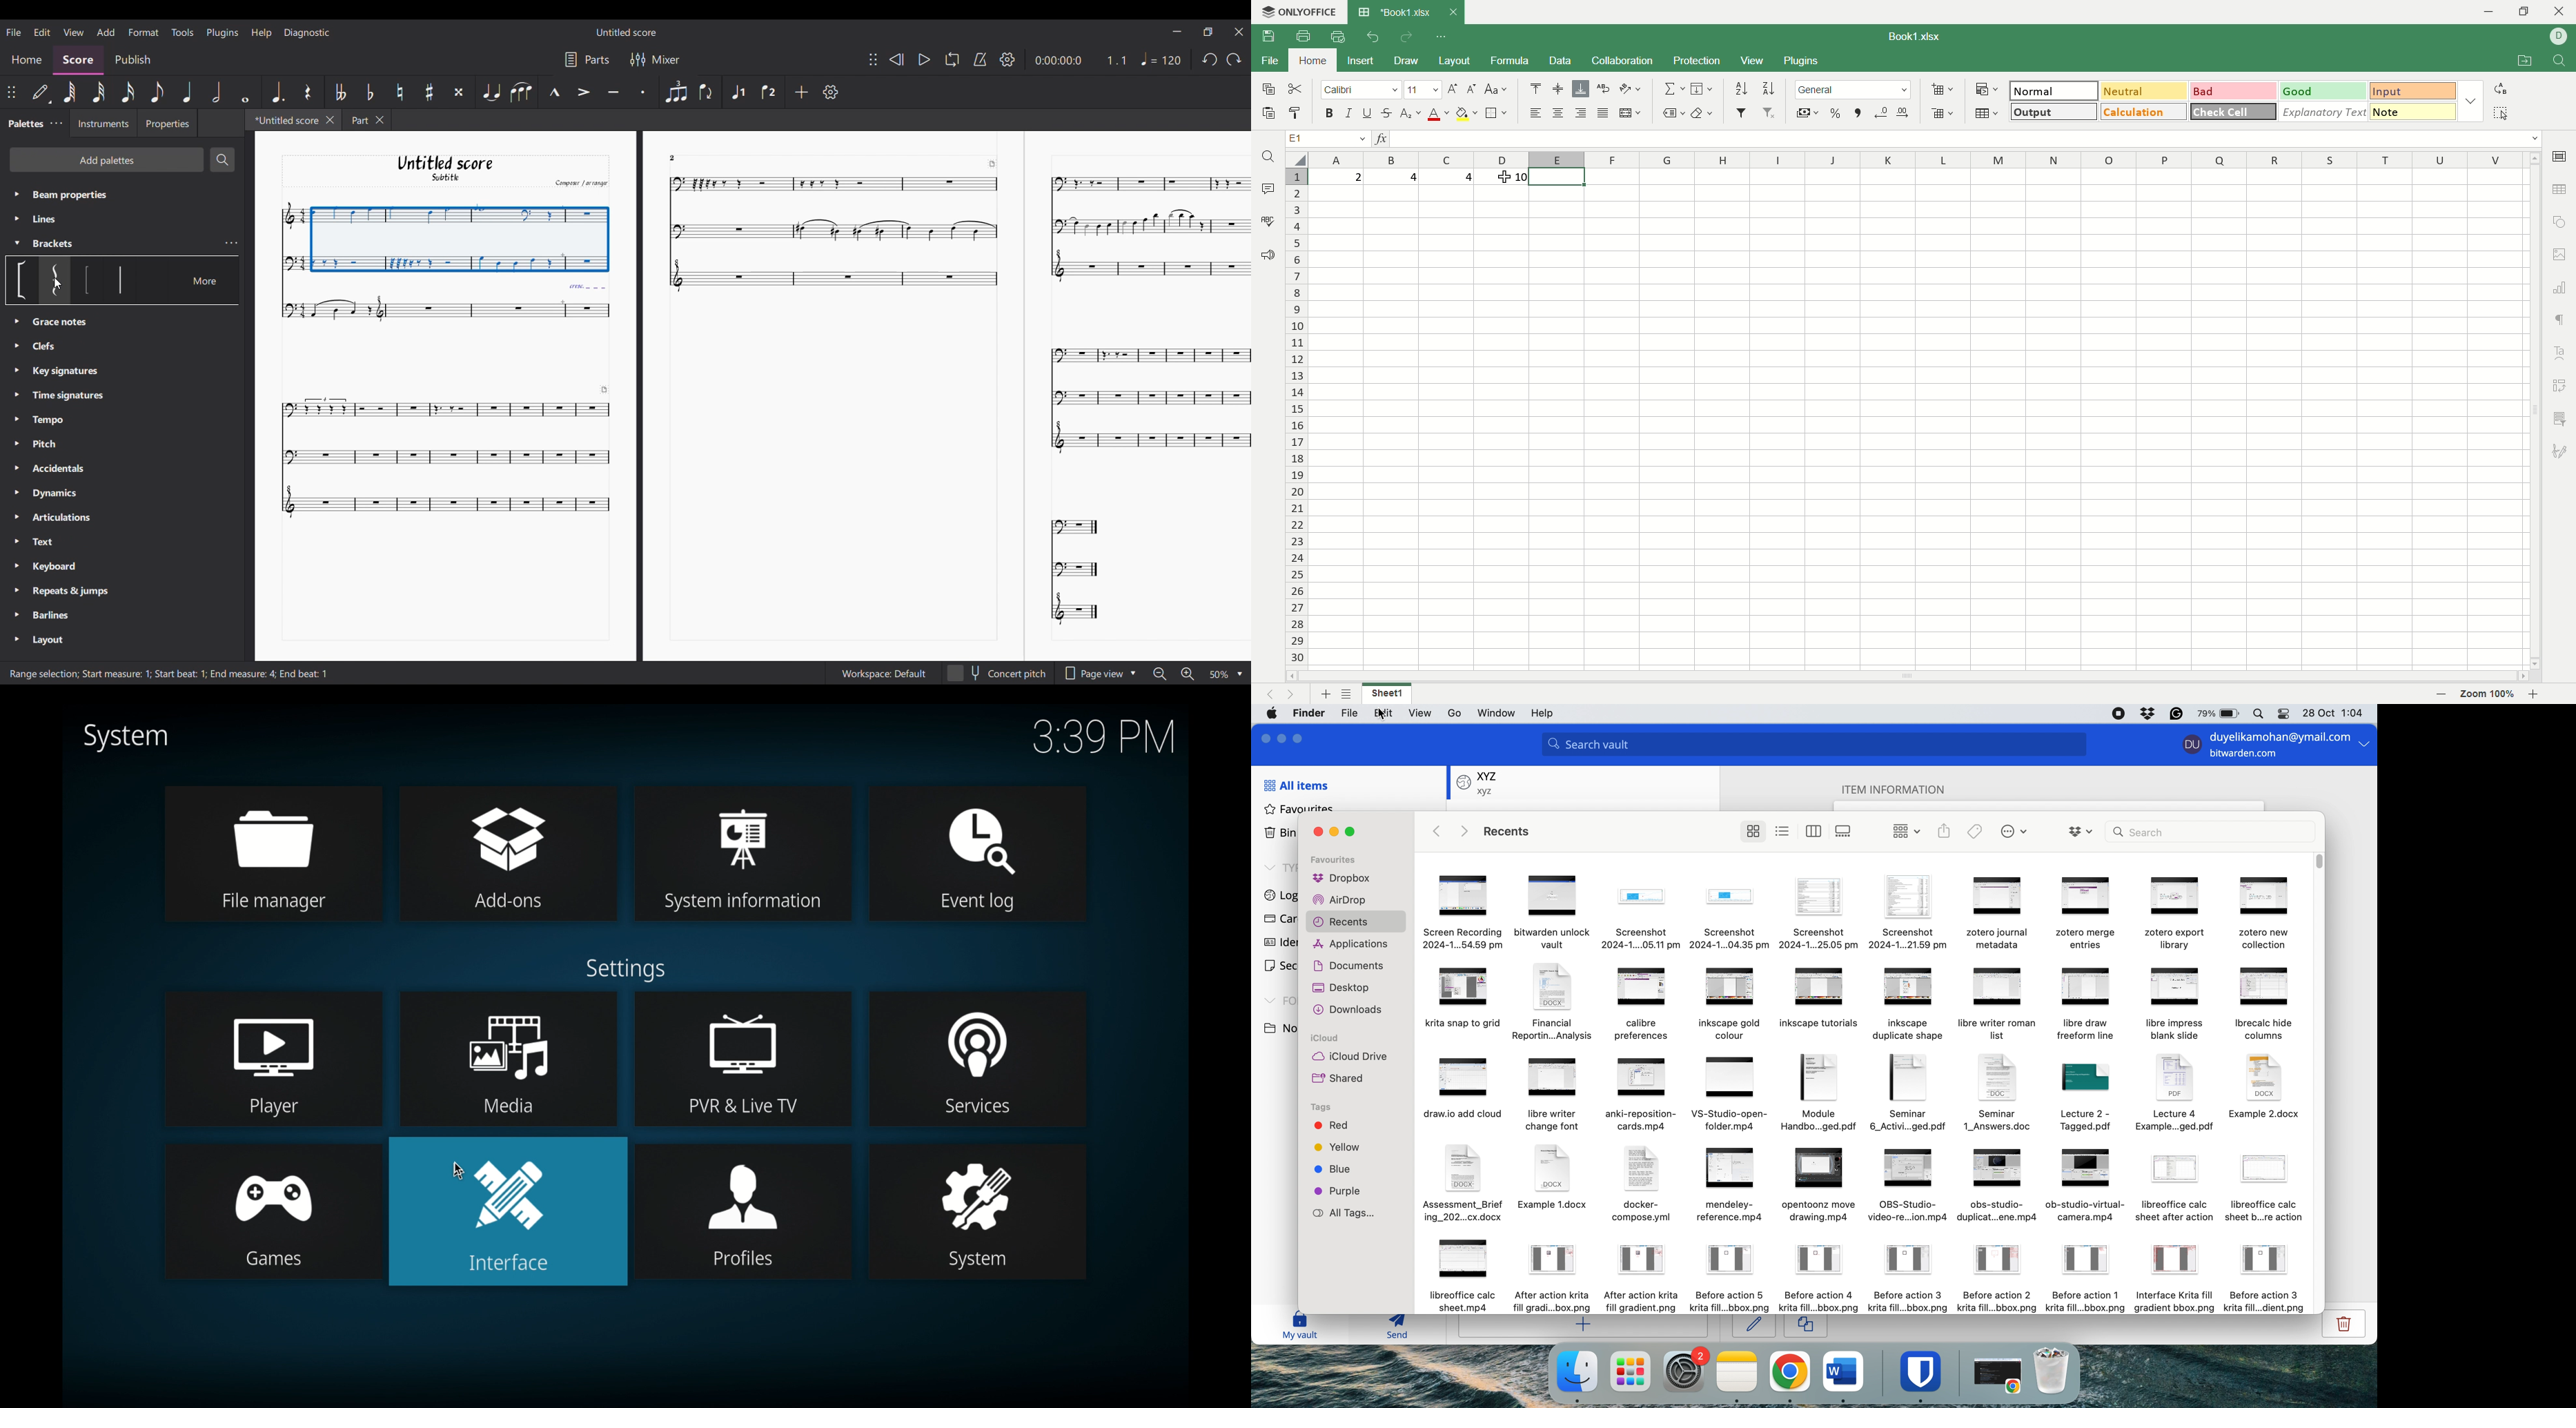 The height and width of the screenshot is (1428, 2576). What do you see at coordinates (2120, 713) in the screenshot?
I see `screen recorder` at bounding box center [2120, 713].